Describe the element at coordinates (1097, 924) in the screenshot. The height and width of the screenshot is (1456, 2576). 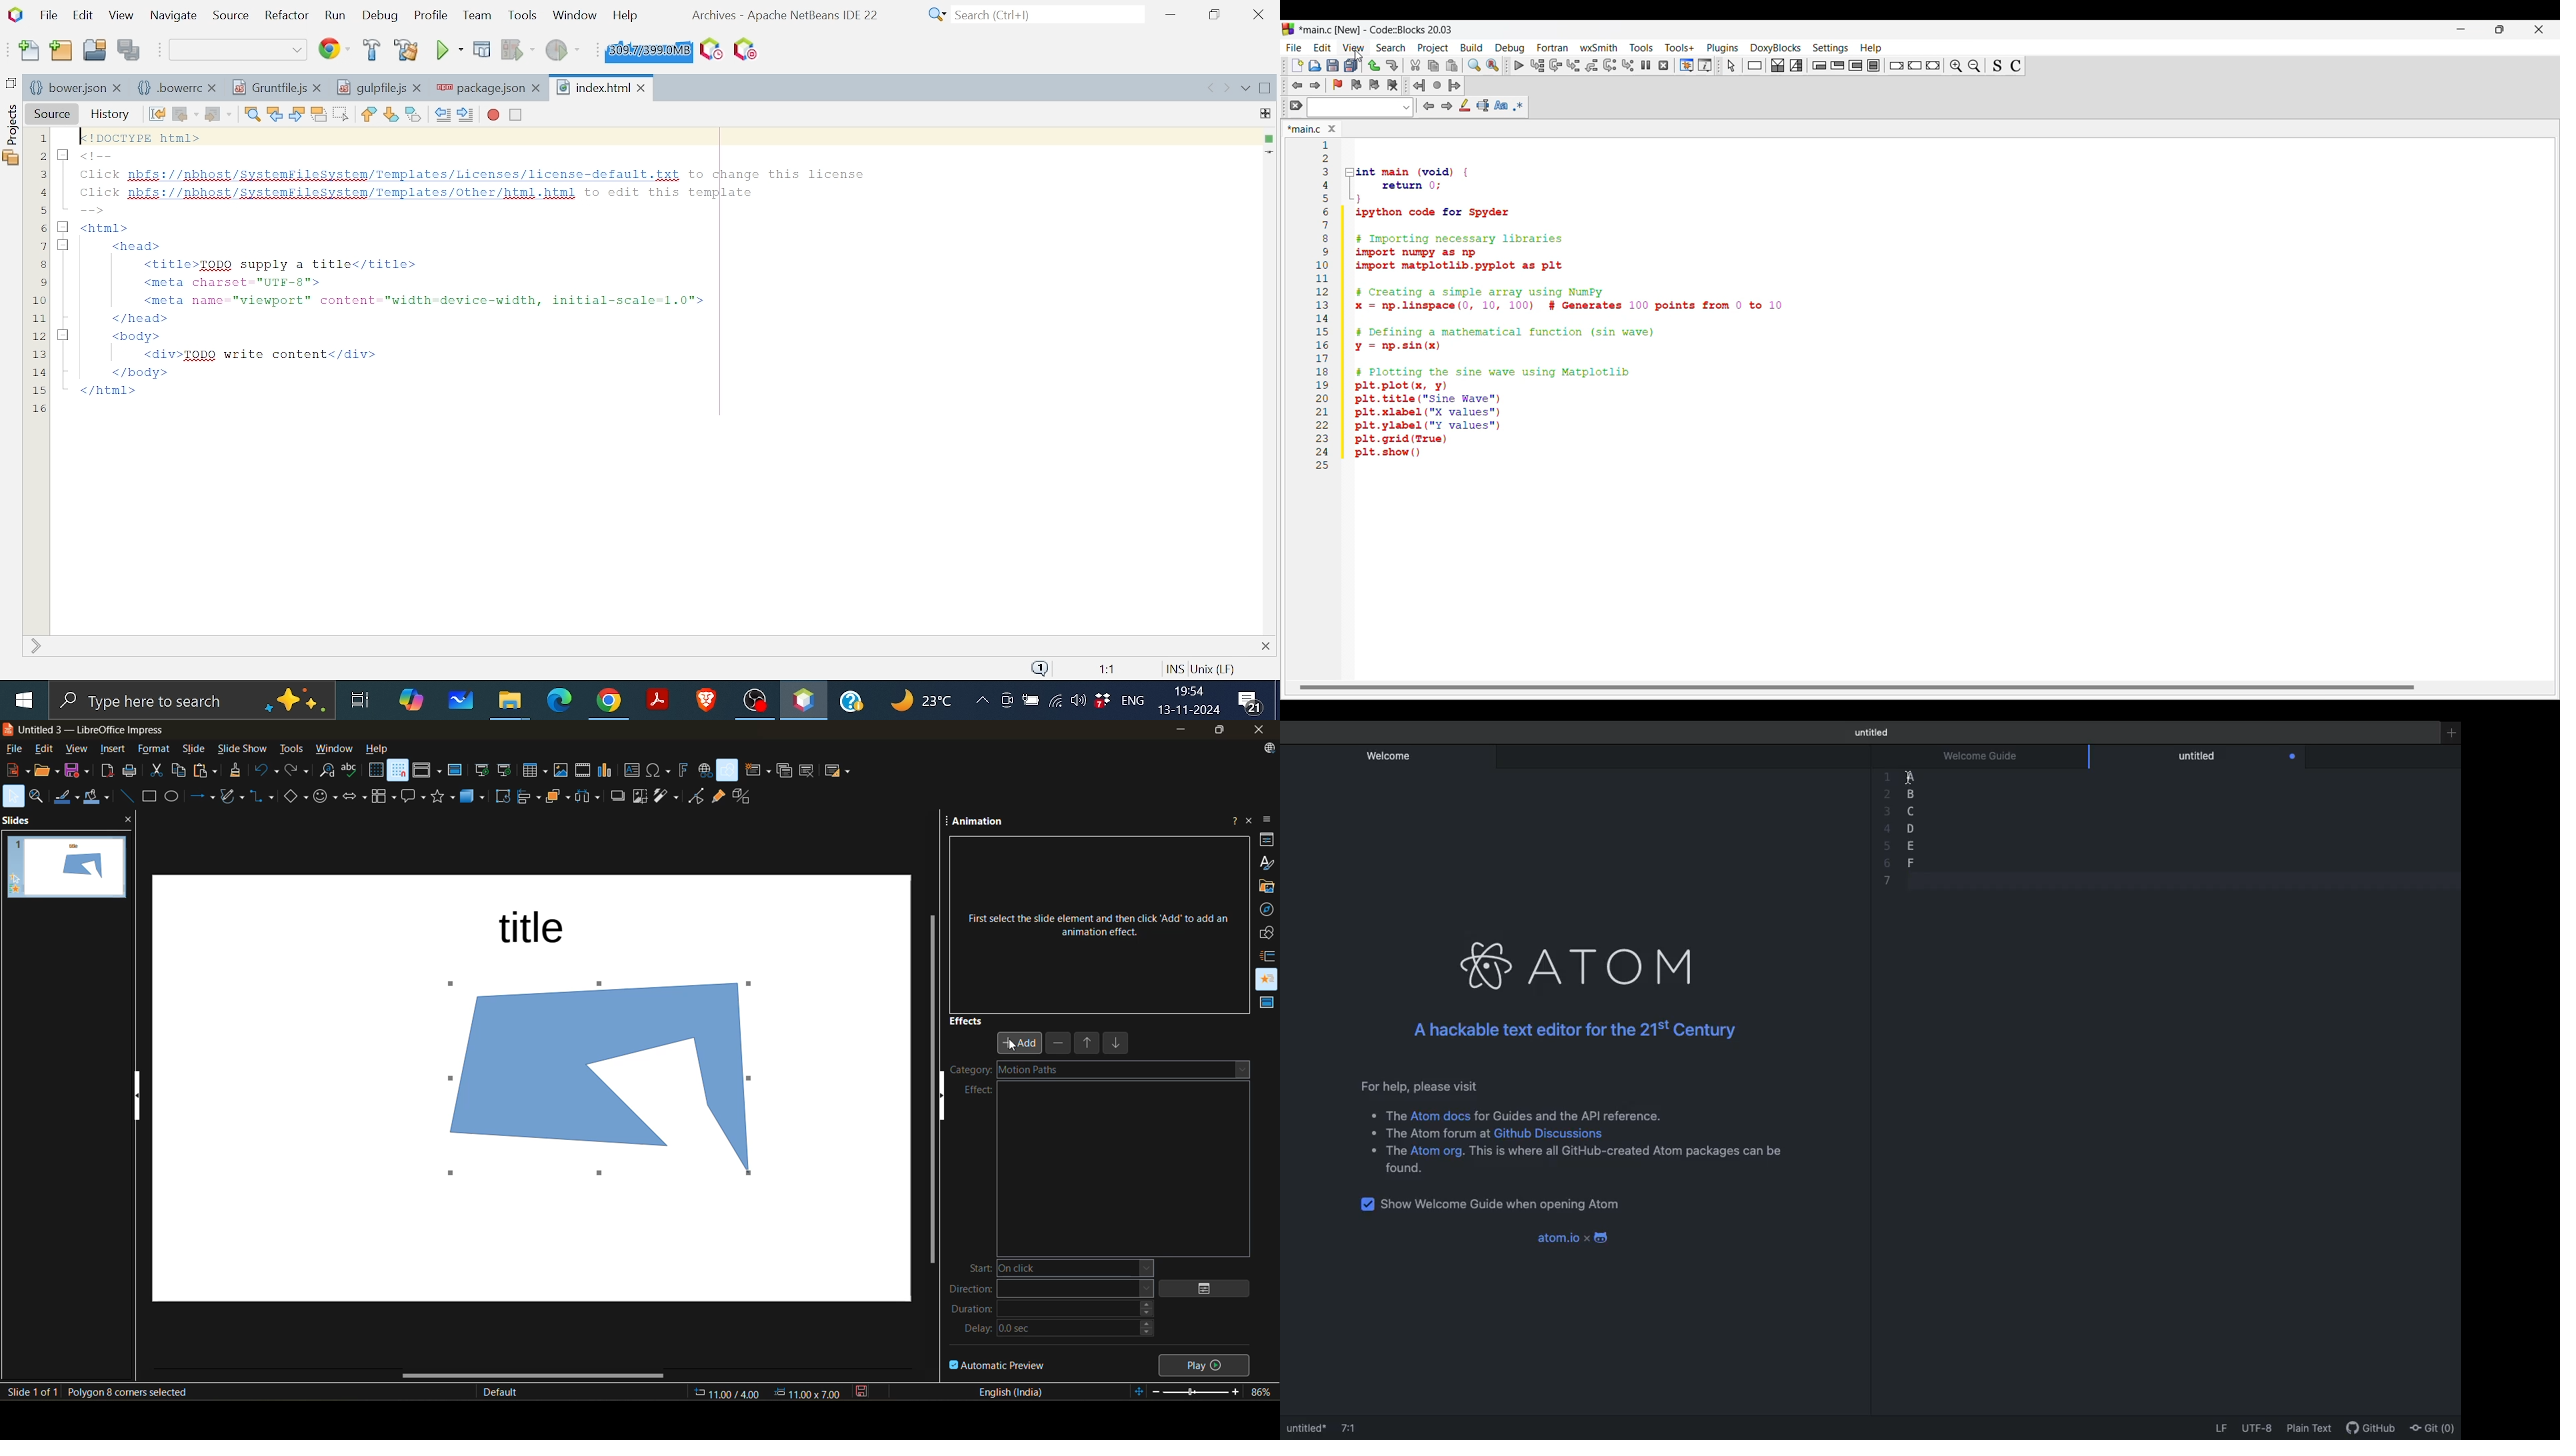
I see `First select the slide element and then click ‘Add’ to add an
animation effect.` at that location.